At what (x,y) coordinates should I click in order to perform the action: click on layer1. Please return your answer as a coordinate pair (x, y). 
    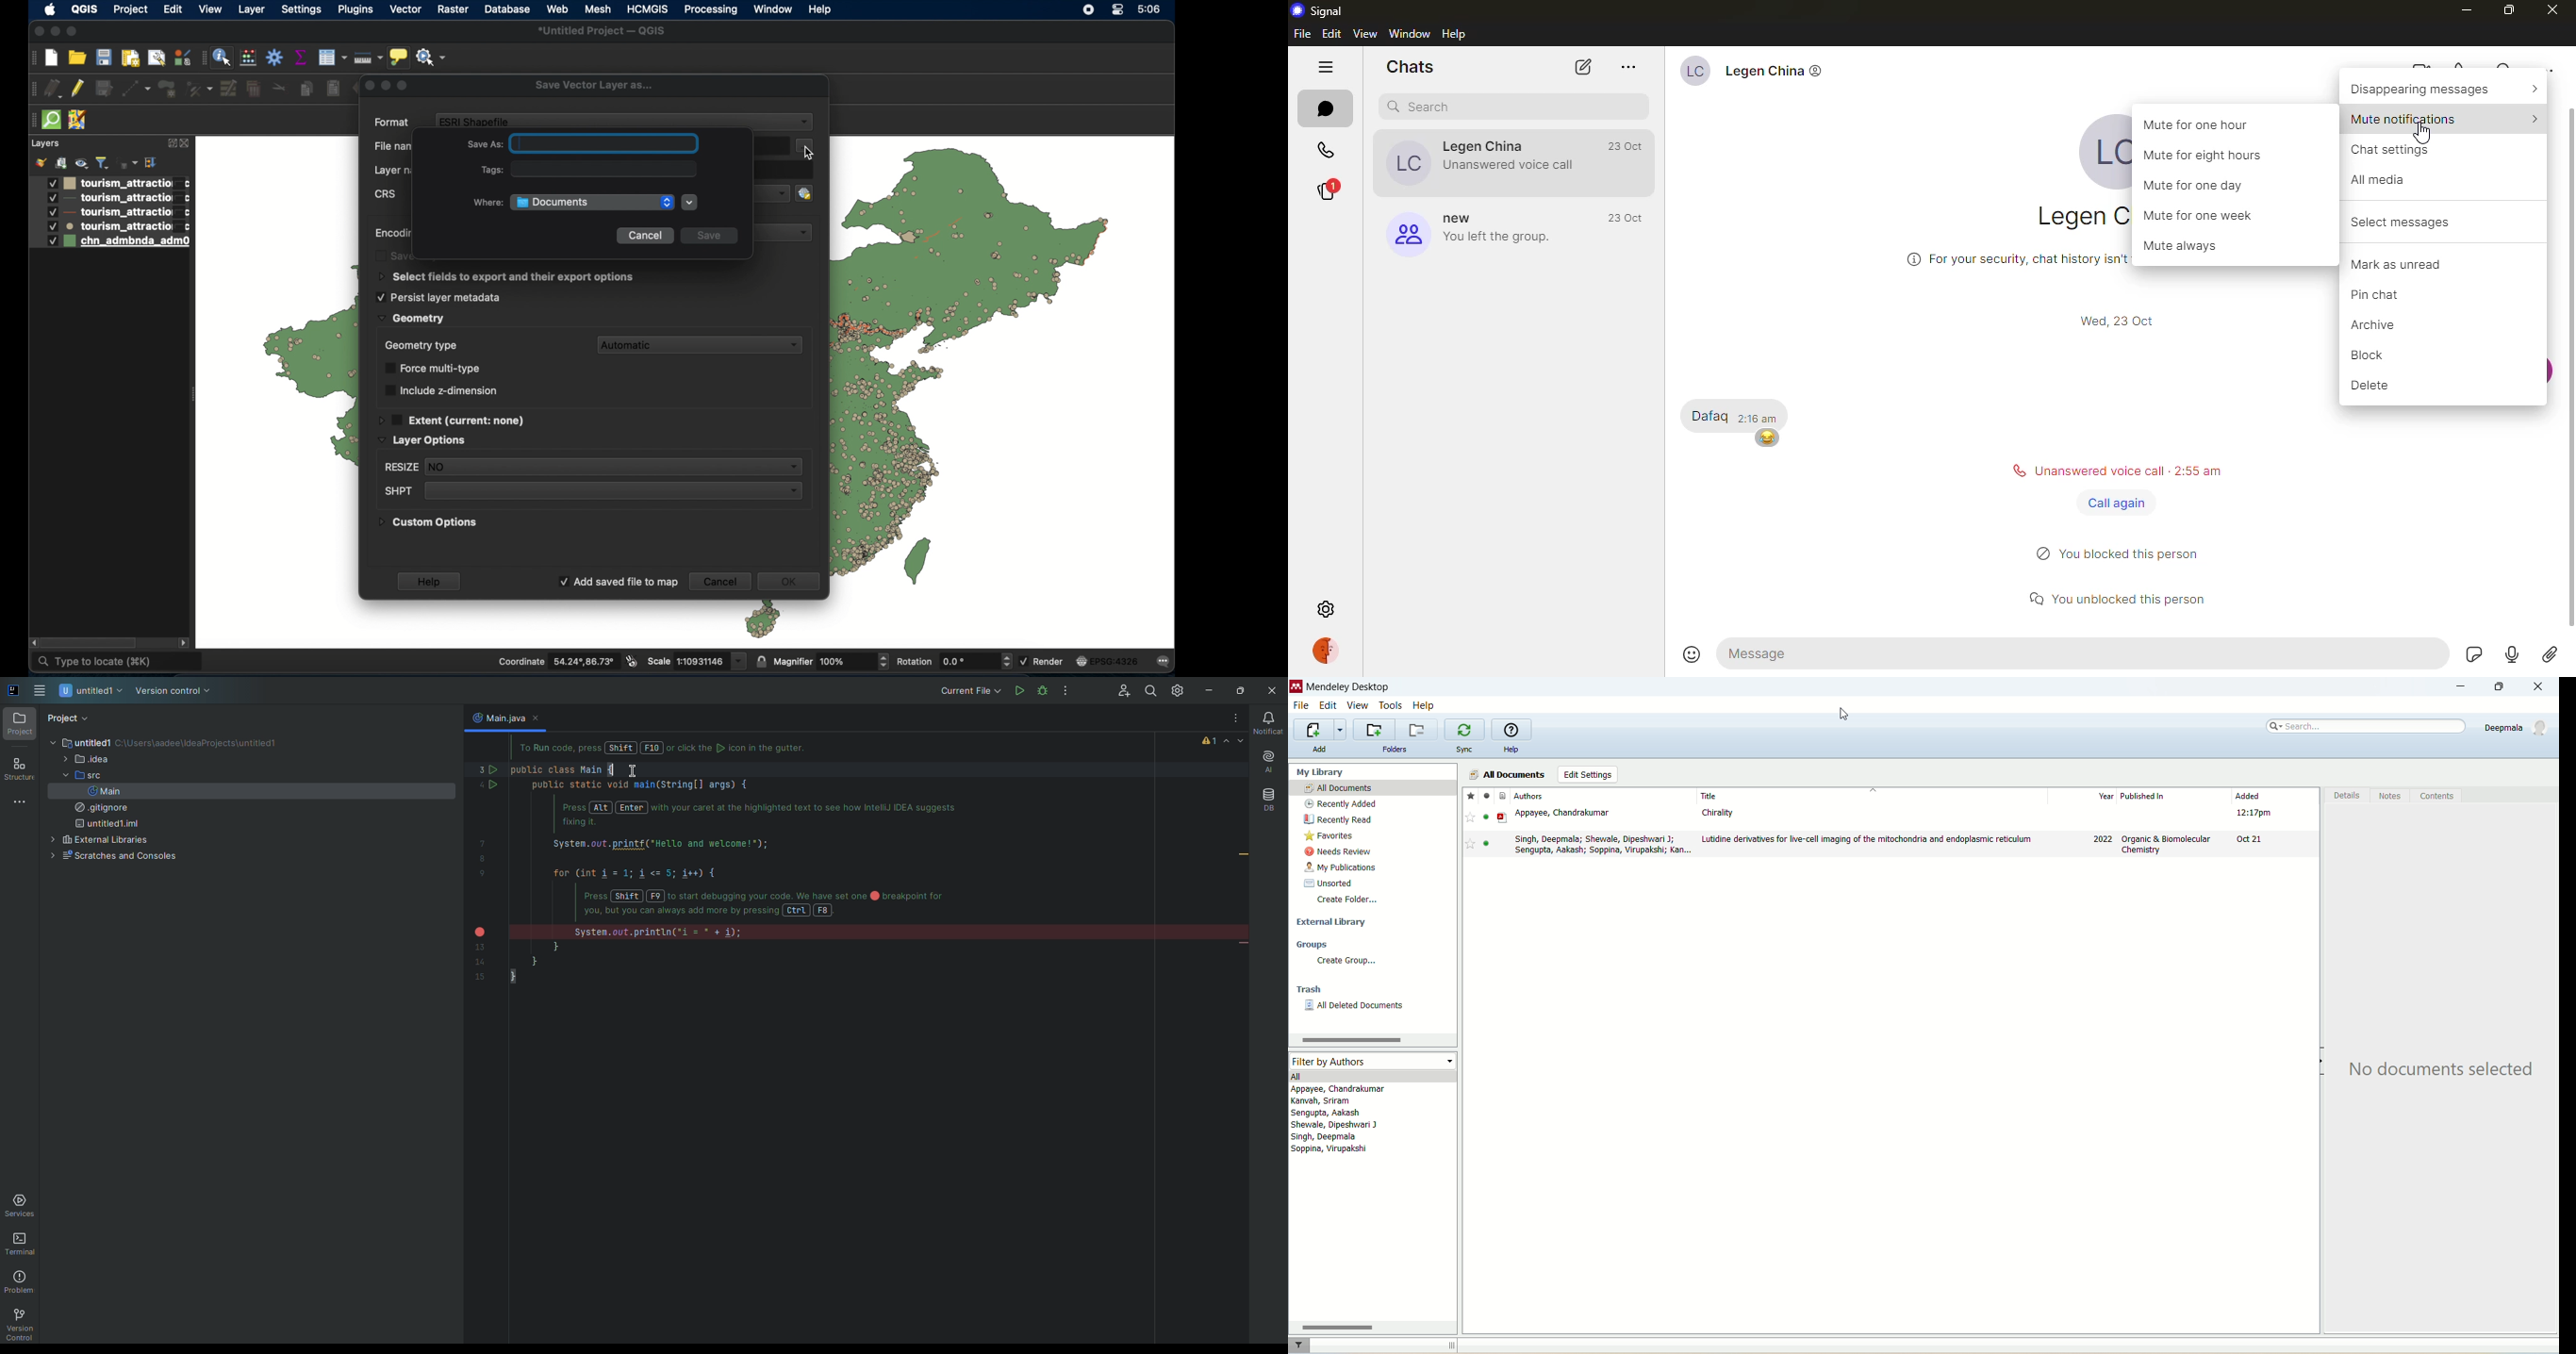
    Looking at the image, I should click on (110, 183).